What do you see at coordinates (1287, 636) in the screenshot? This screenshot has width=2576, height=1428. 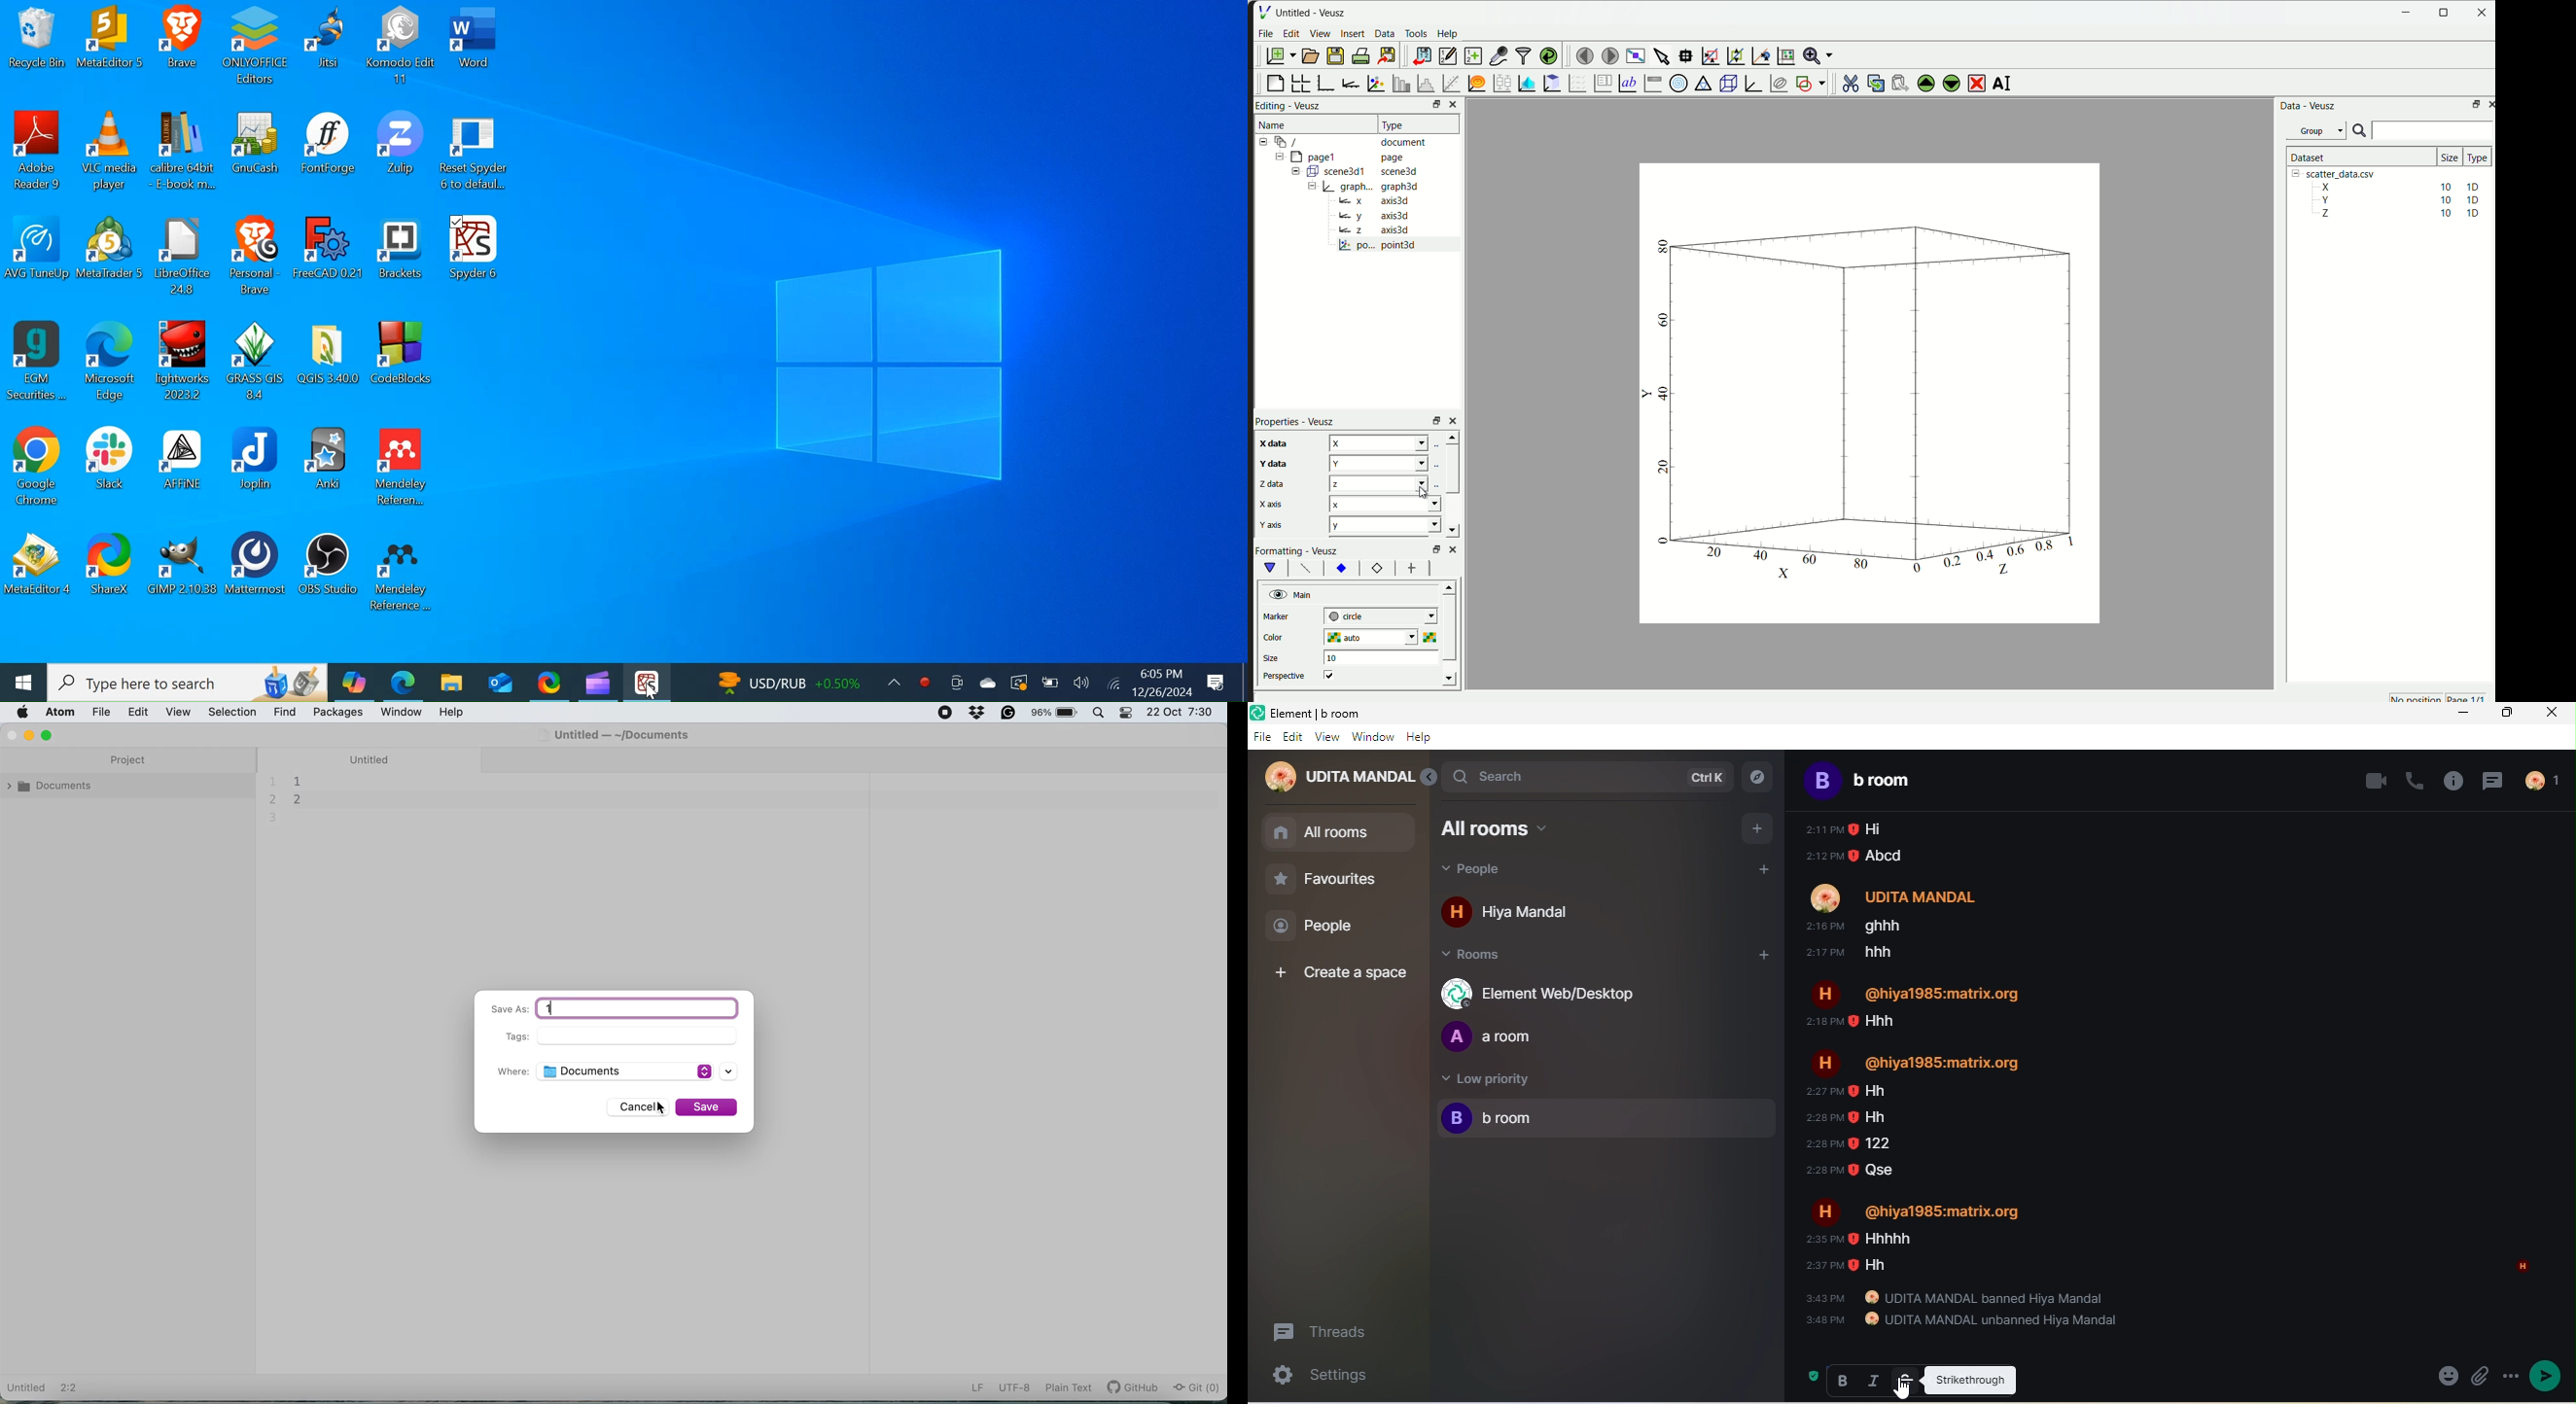 I see `color` at bounding box center [1287, 636].